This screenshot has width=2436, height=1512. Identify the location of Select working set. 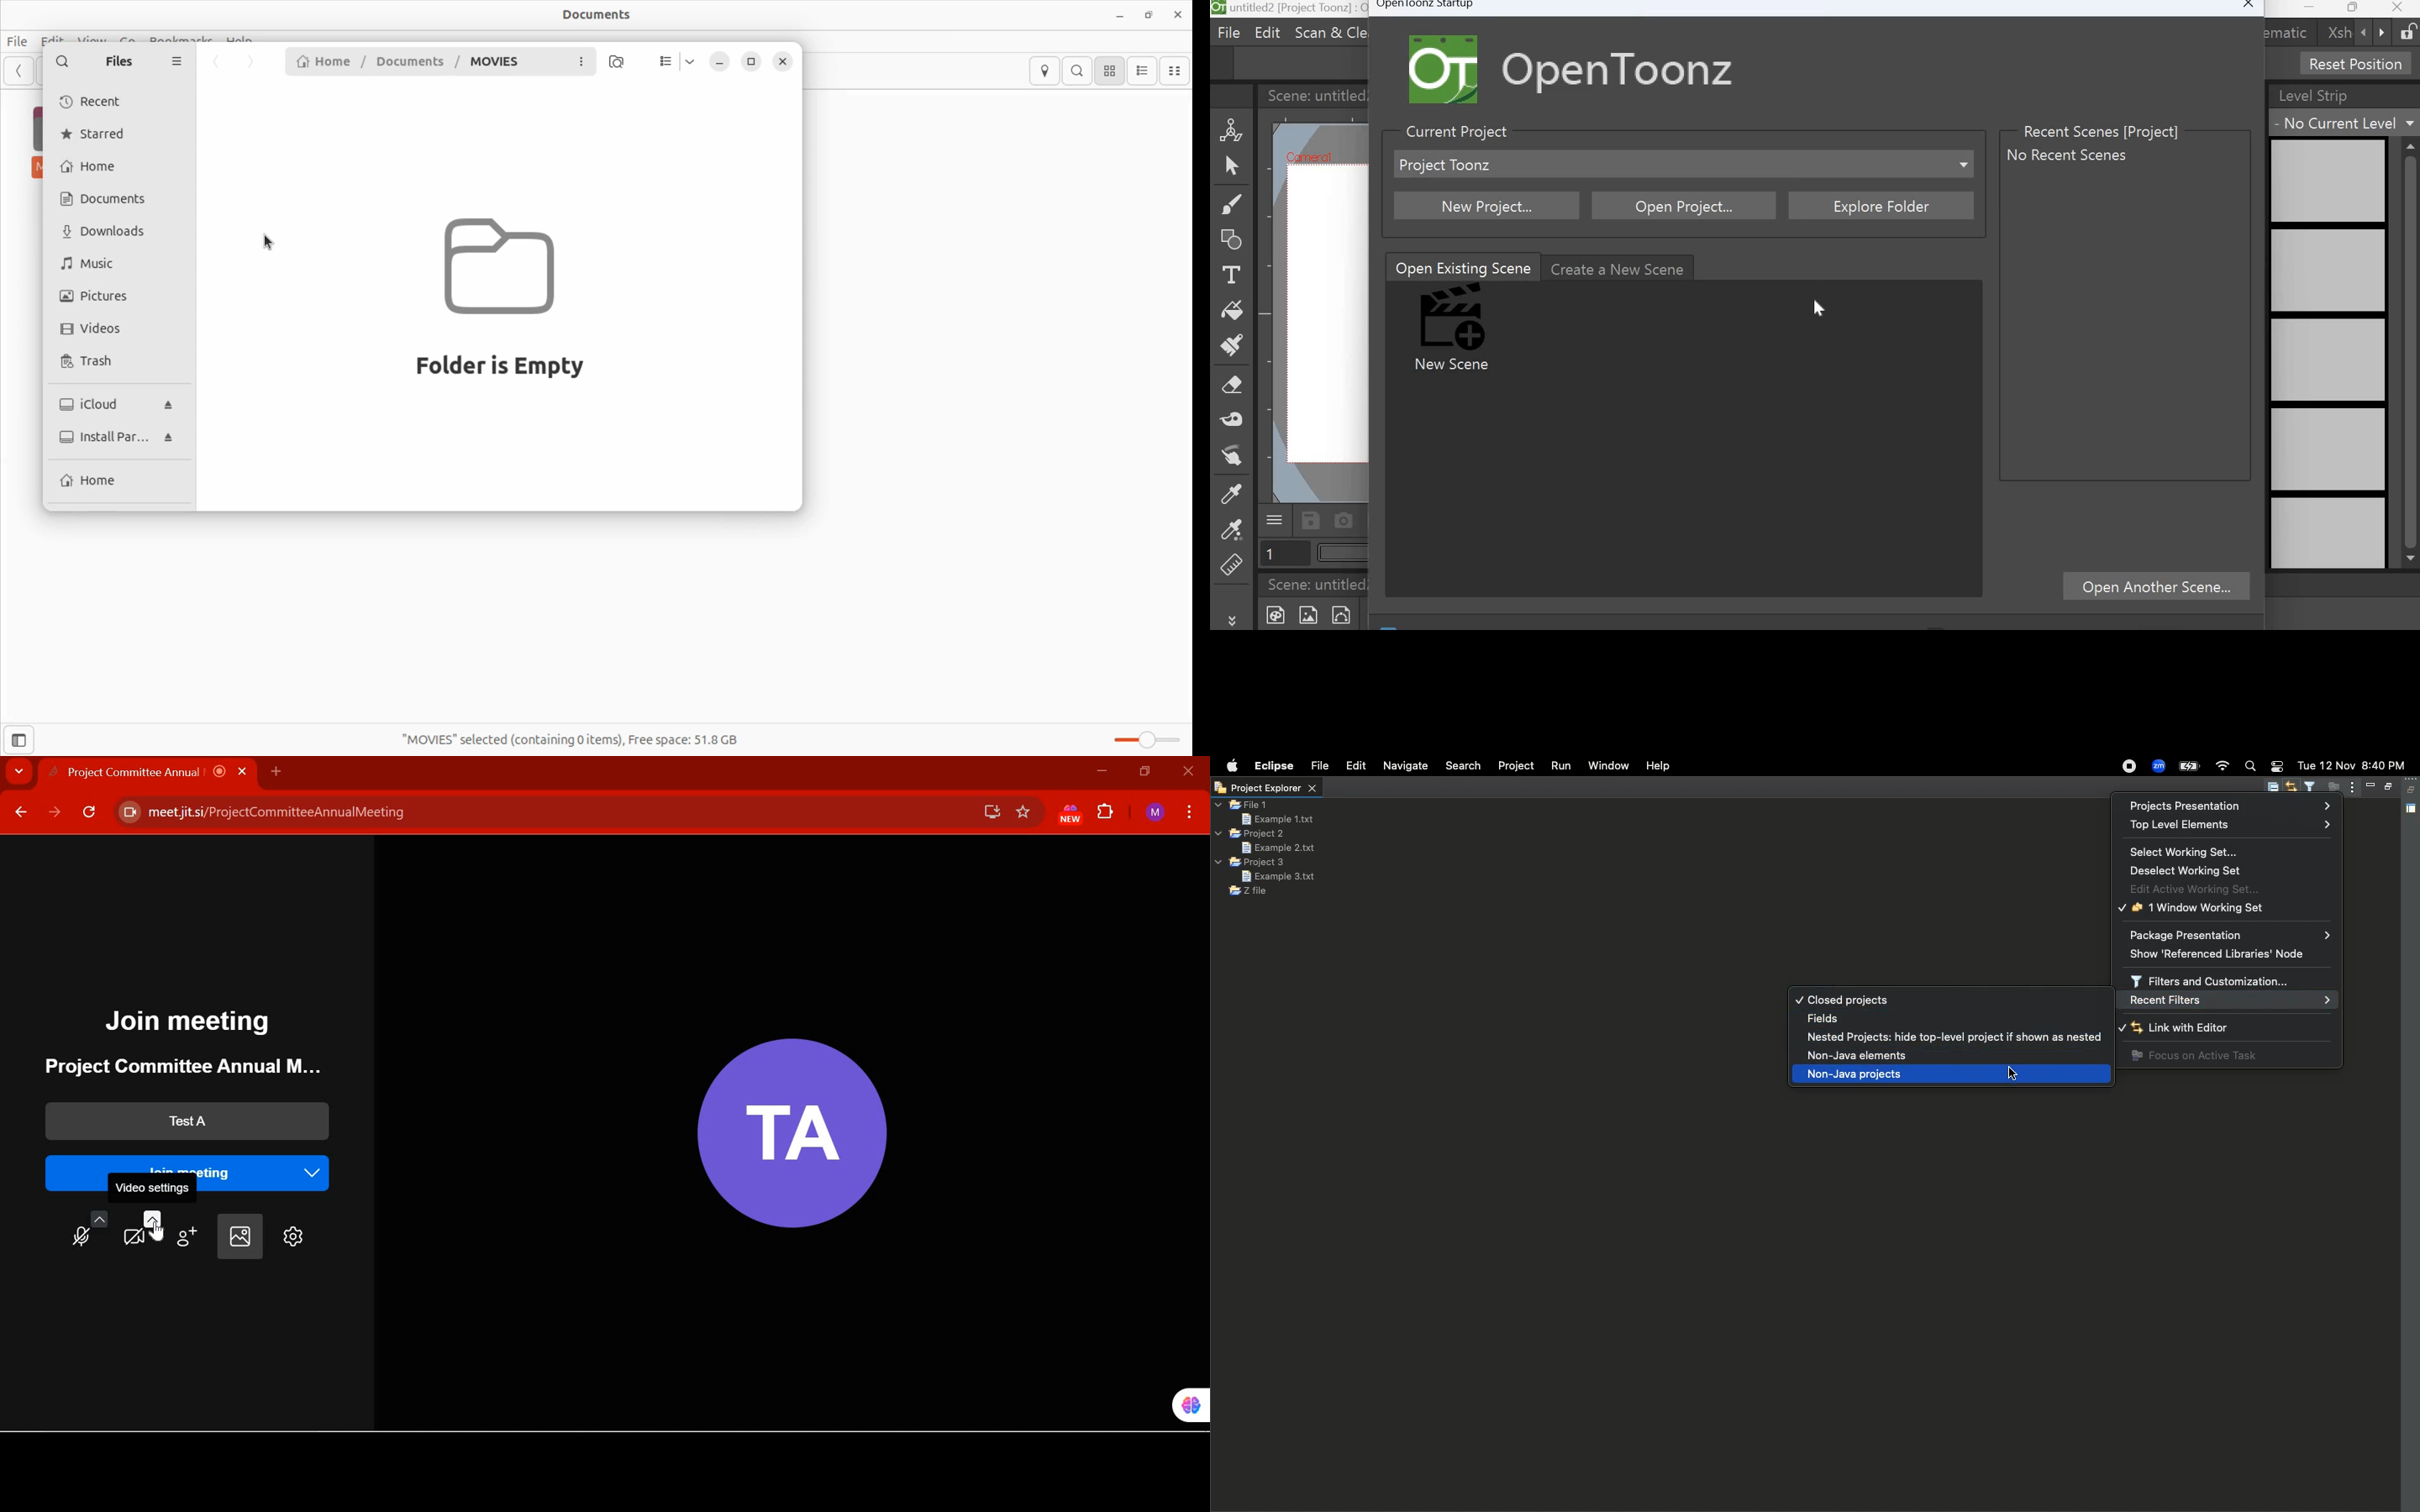
(2187, 852).